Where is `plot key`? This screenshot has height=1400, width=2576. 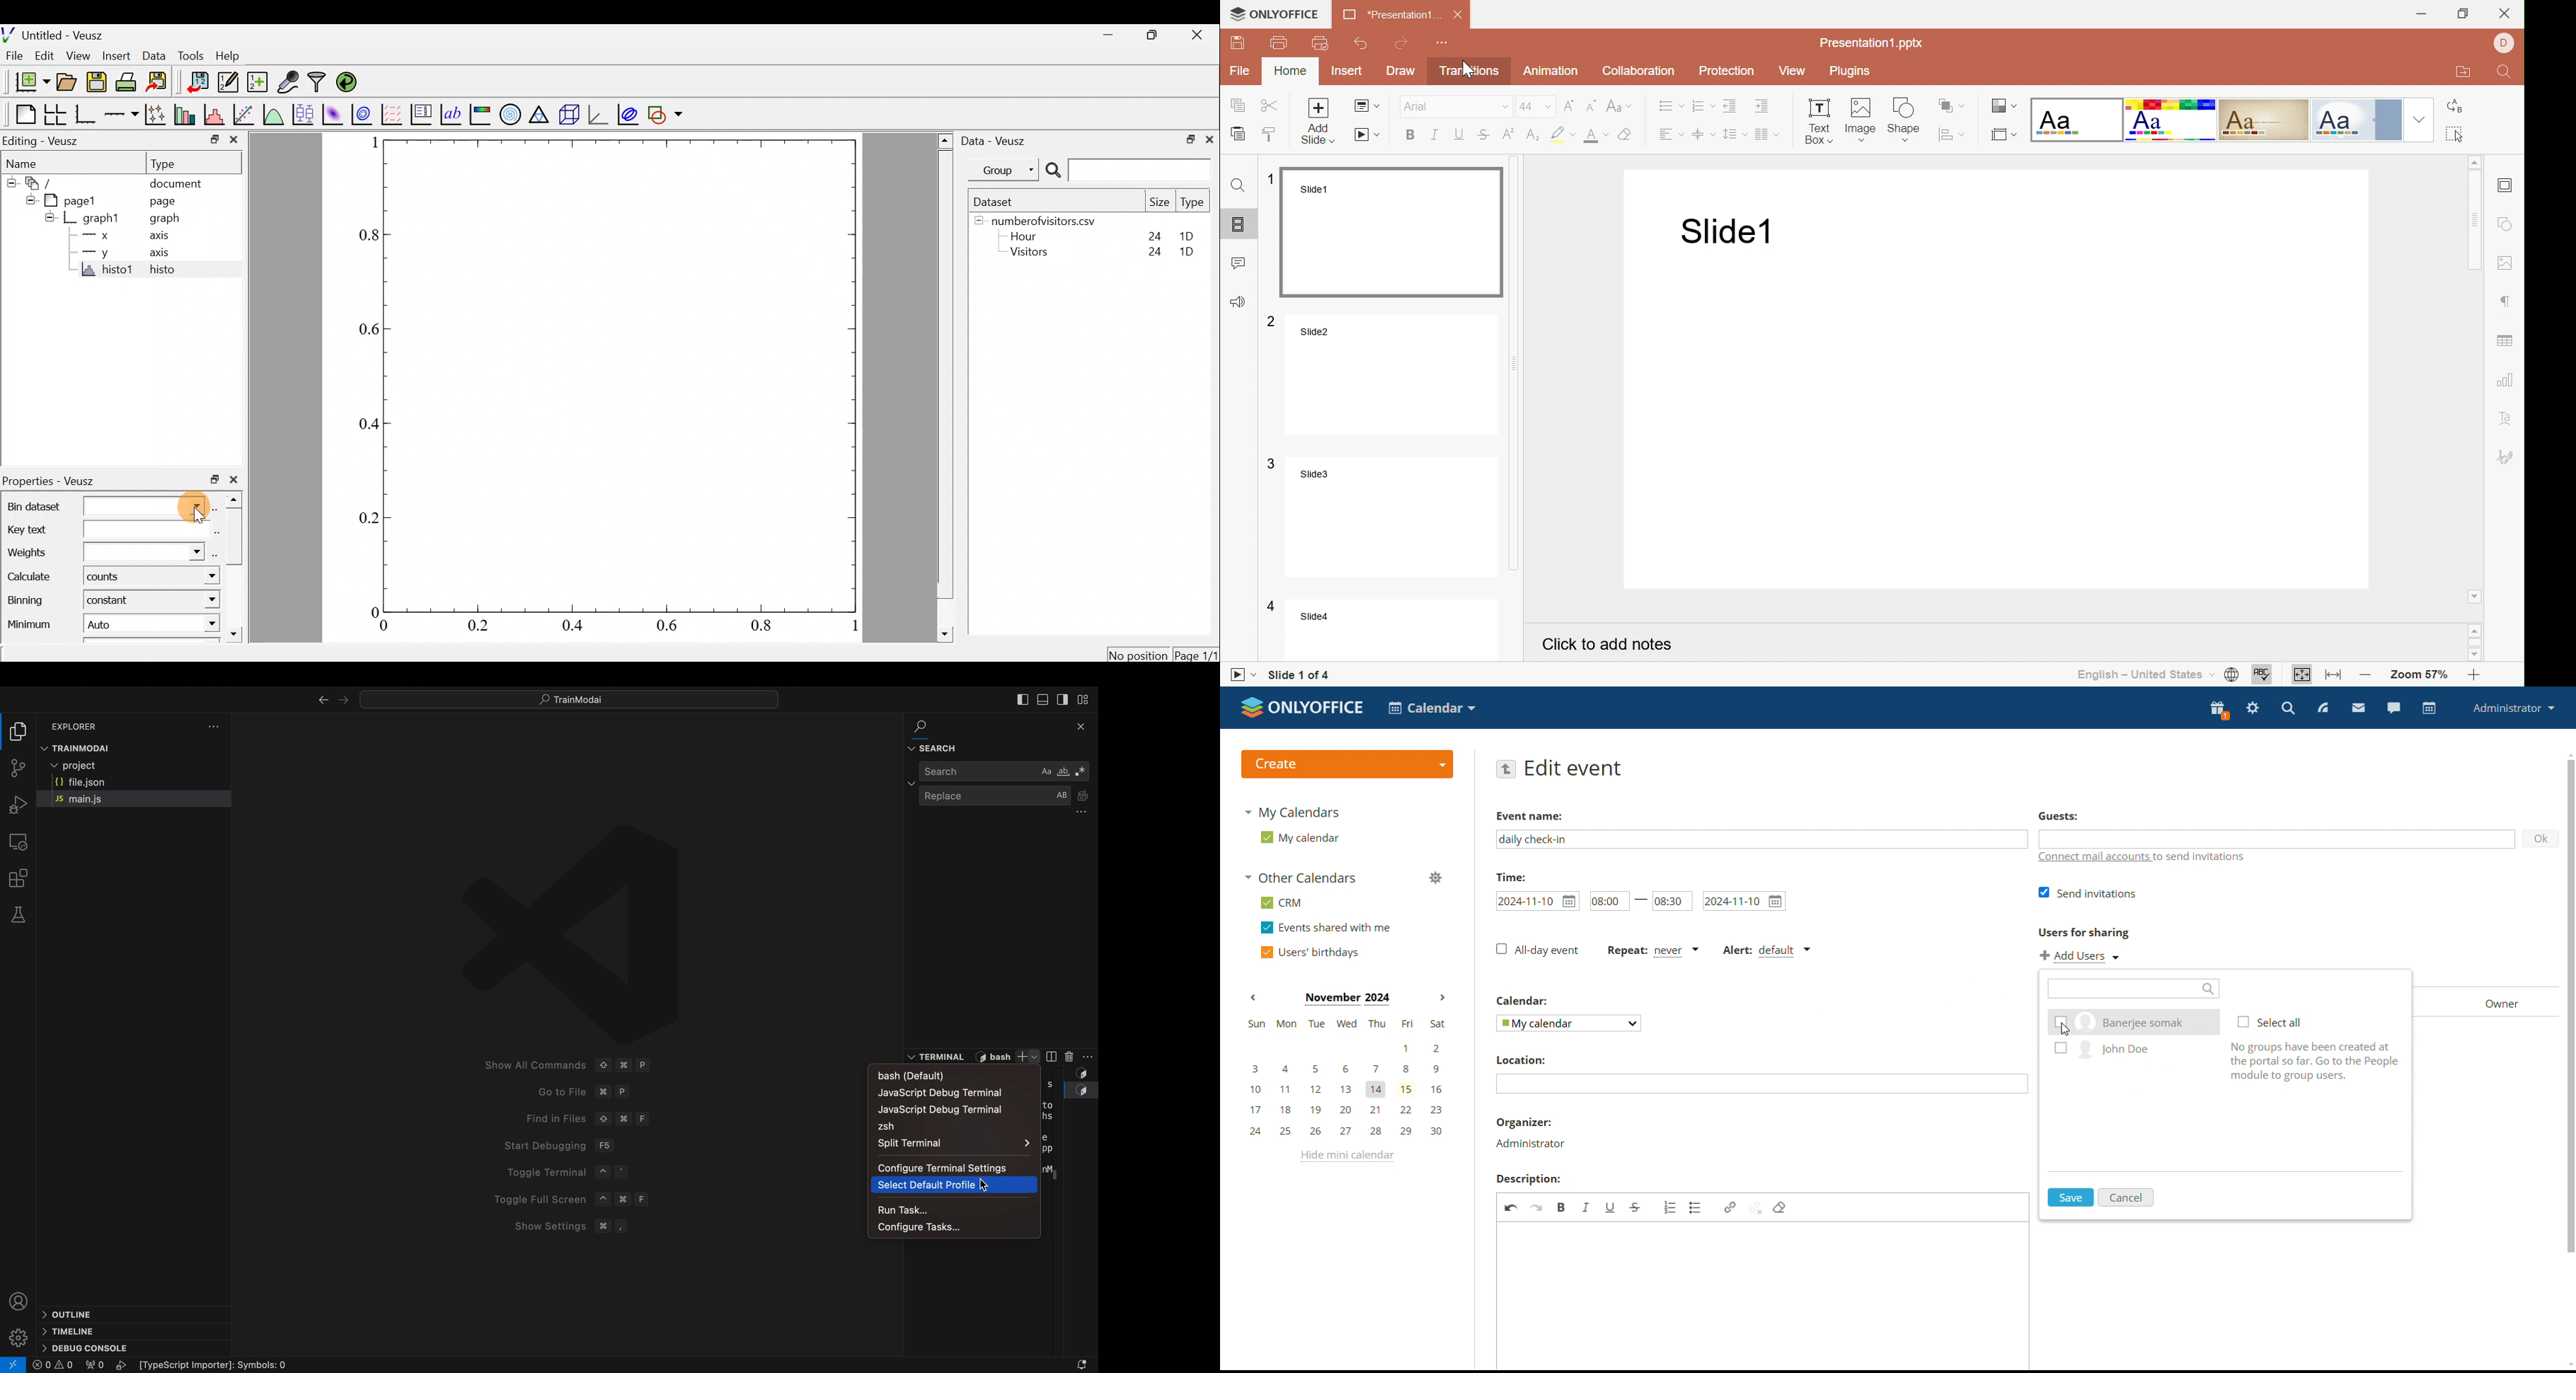
plot key is located at coordinates (420, 114).